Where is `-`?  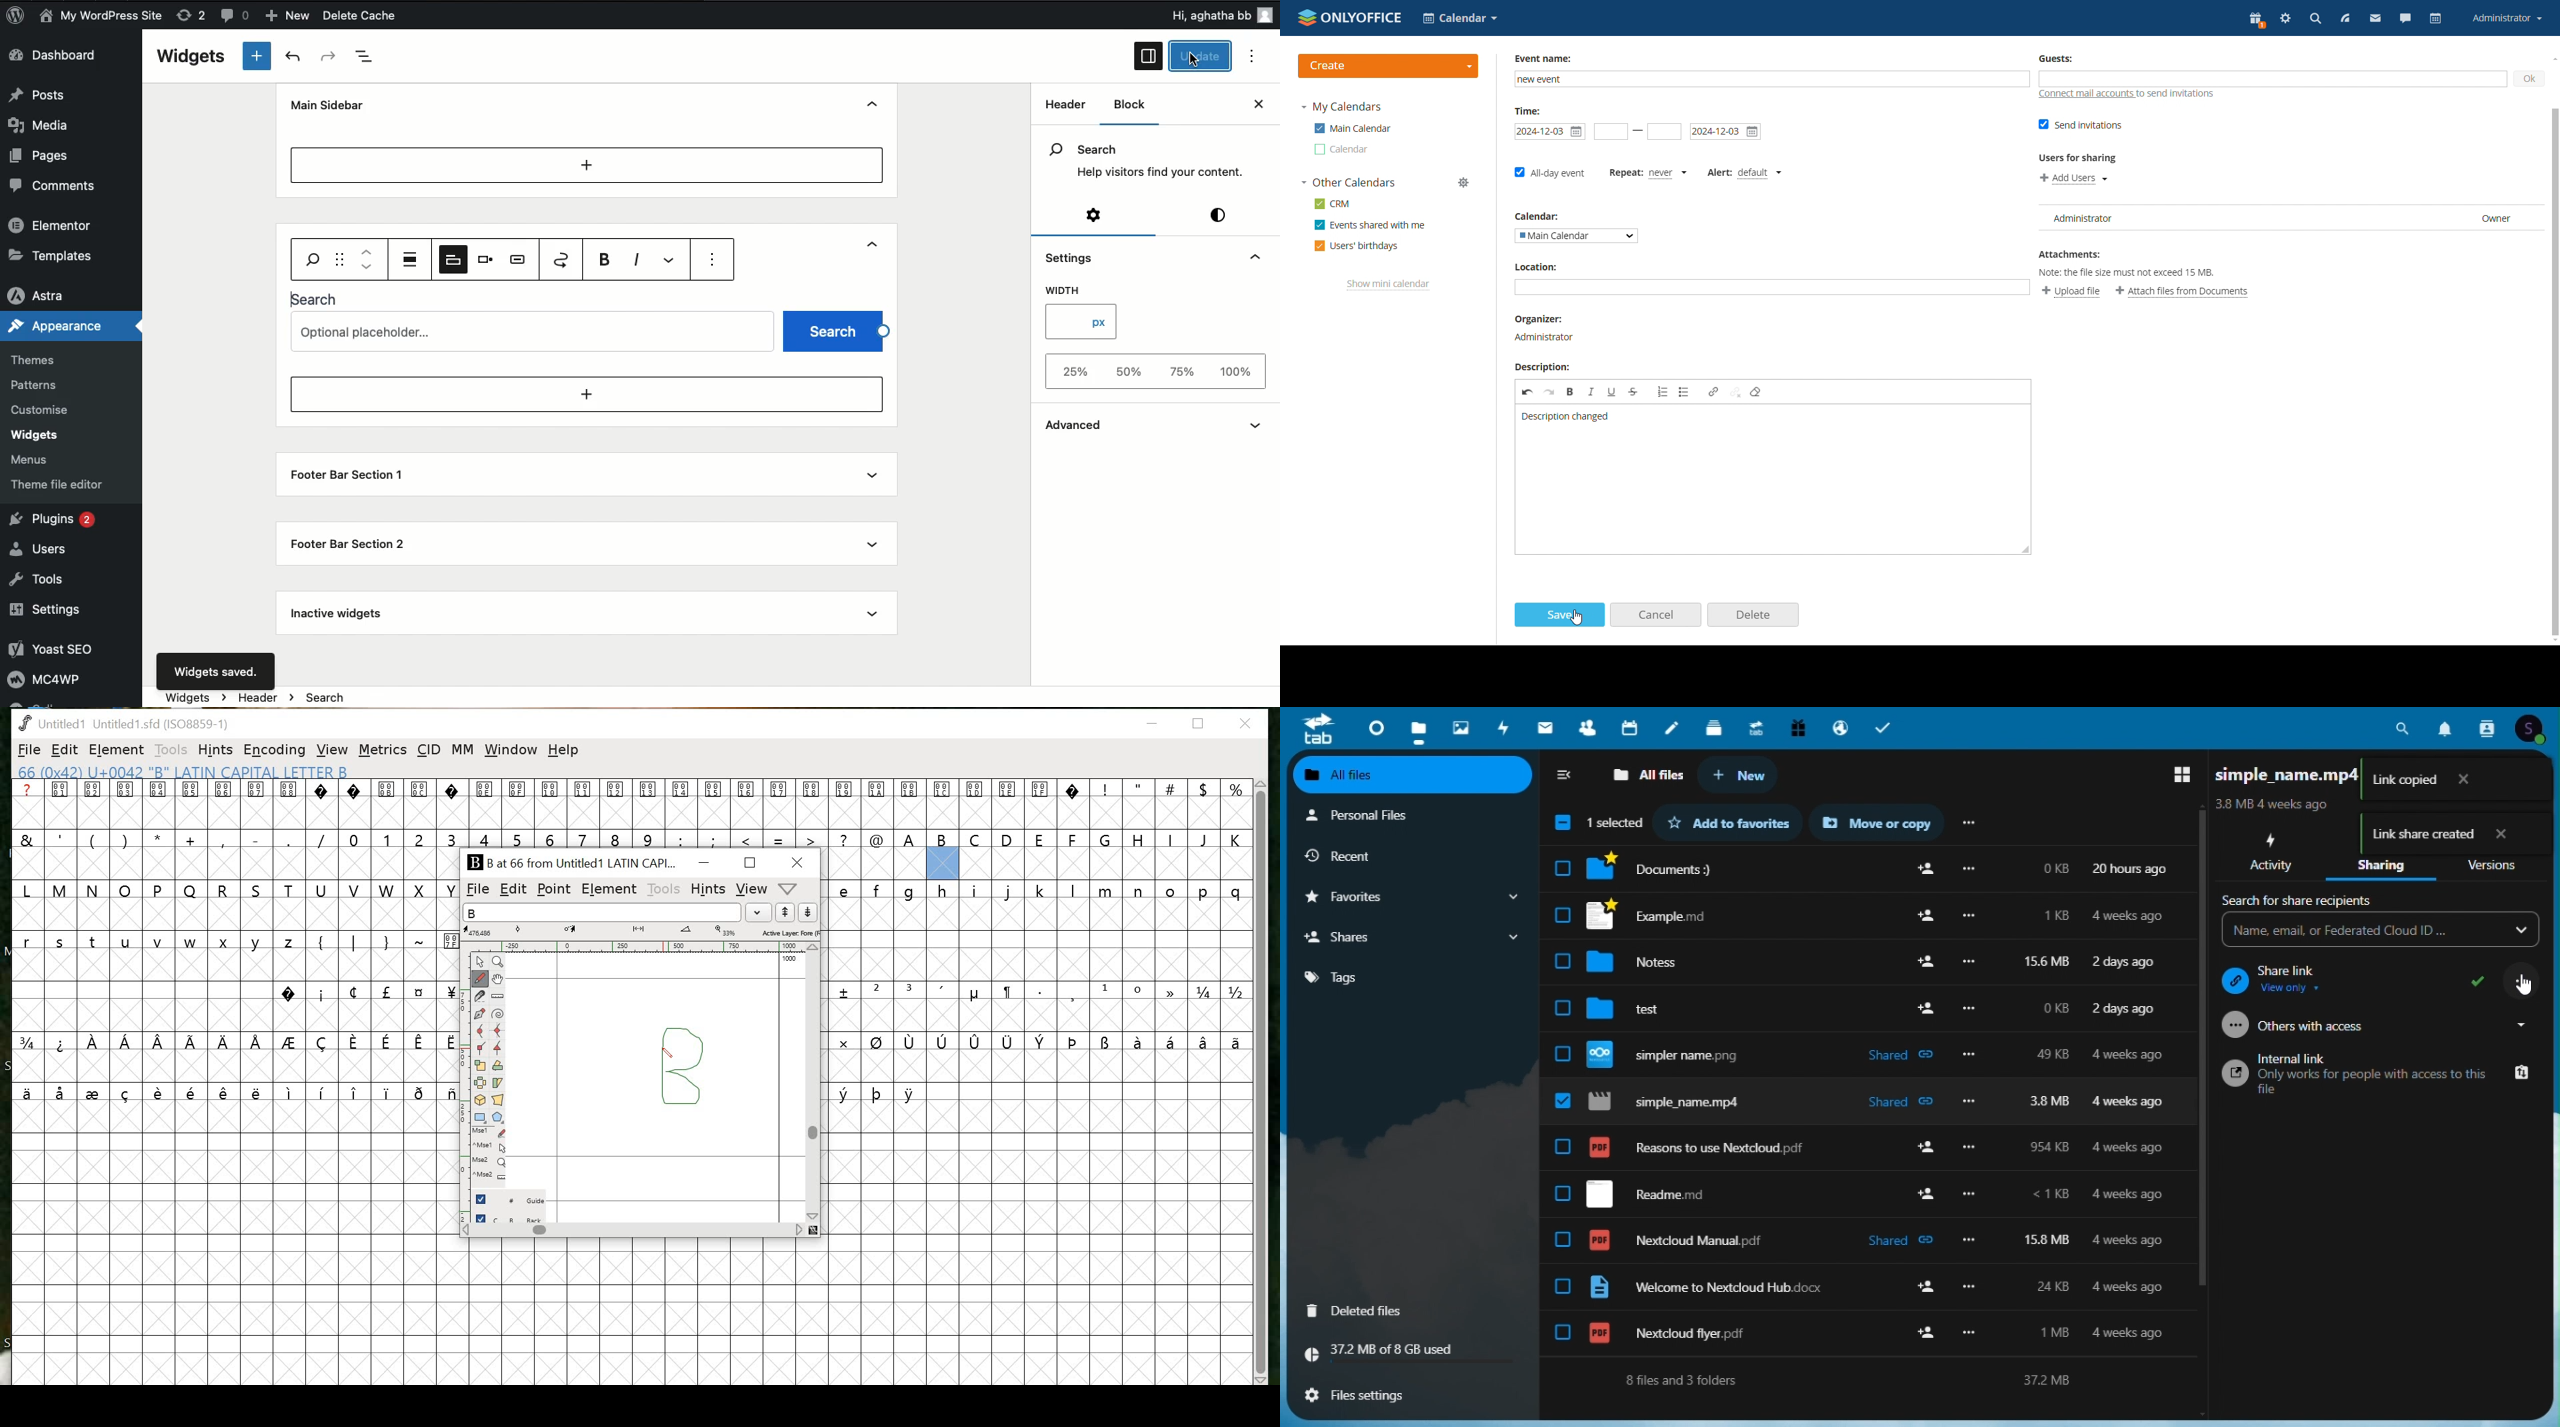 - is located at coordinates (1637, 131).